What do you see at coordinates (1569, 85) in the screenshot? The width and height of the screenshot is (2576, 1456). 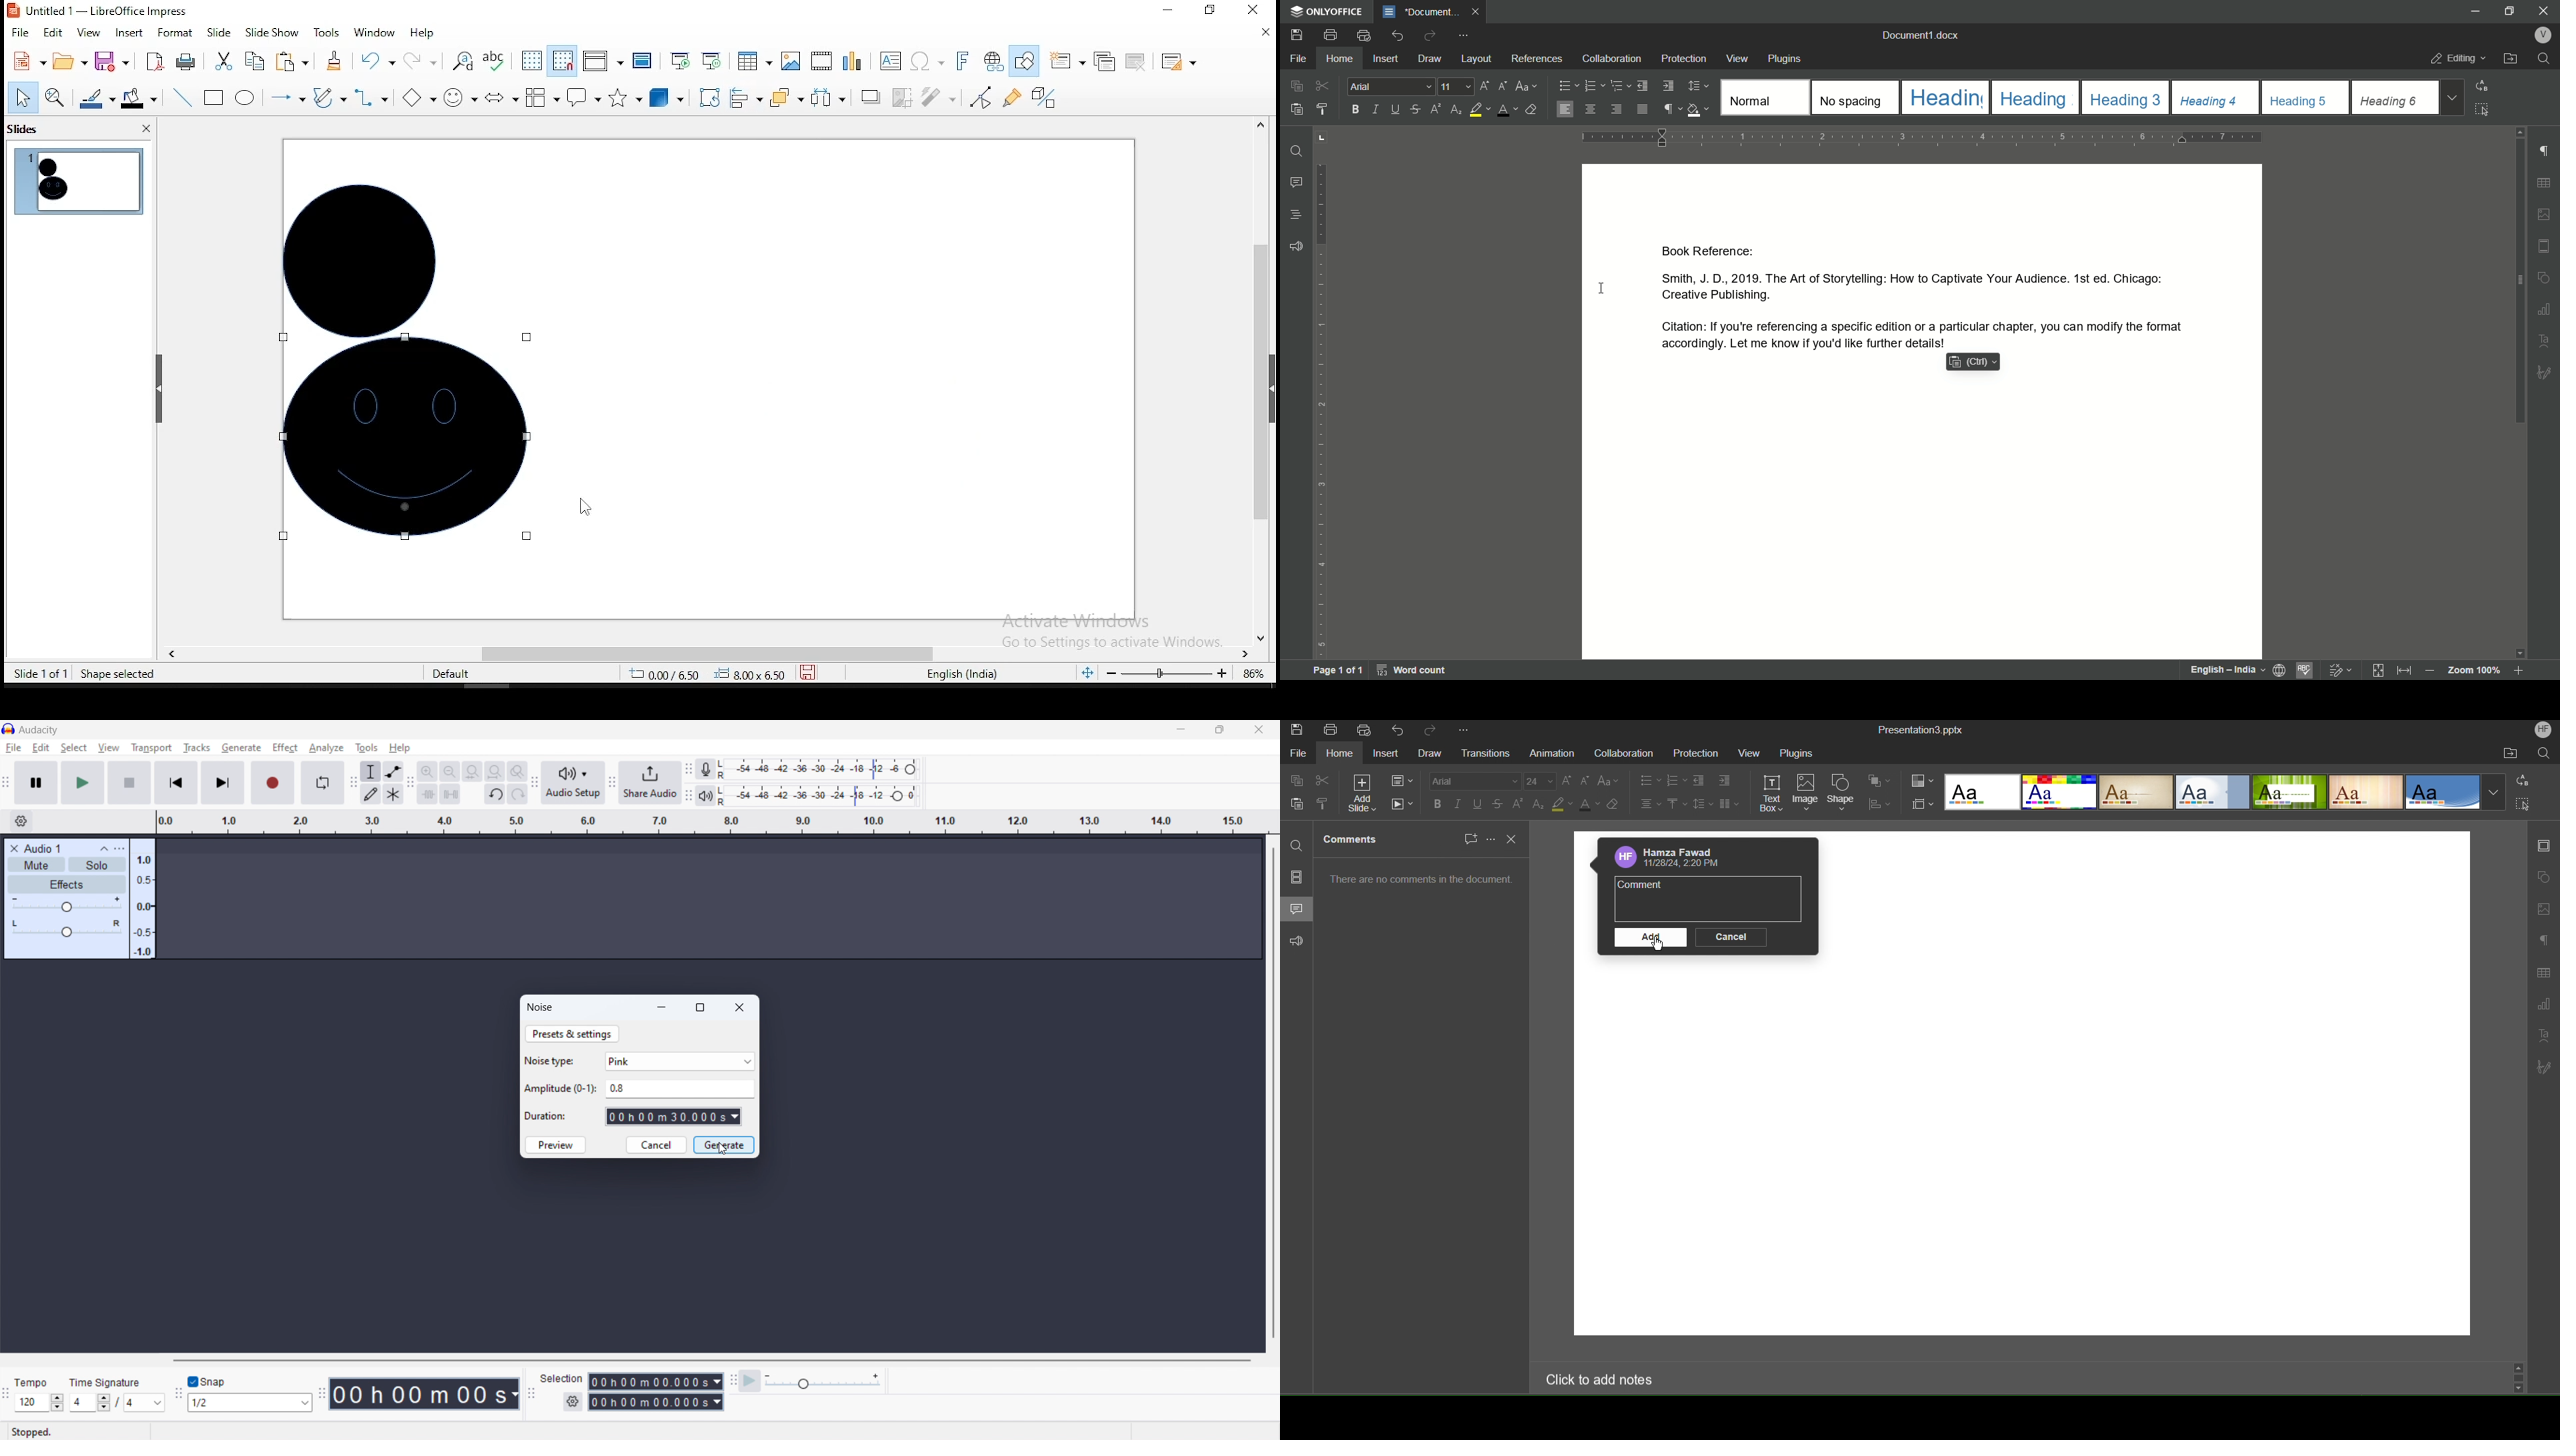 I see `bulets` at bounding box center [1569, 85].